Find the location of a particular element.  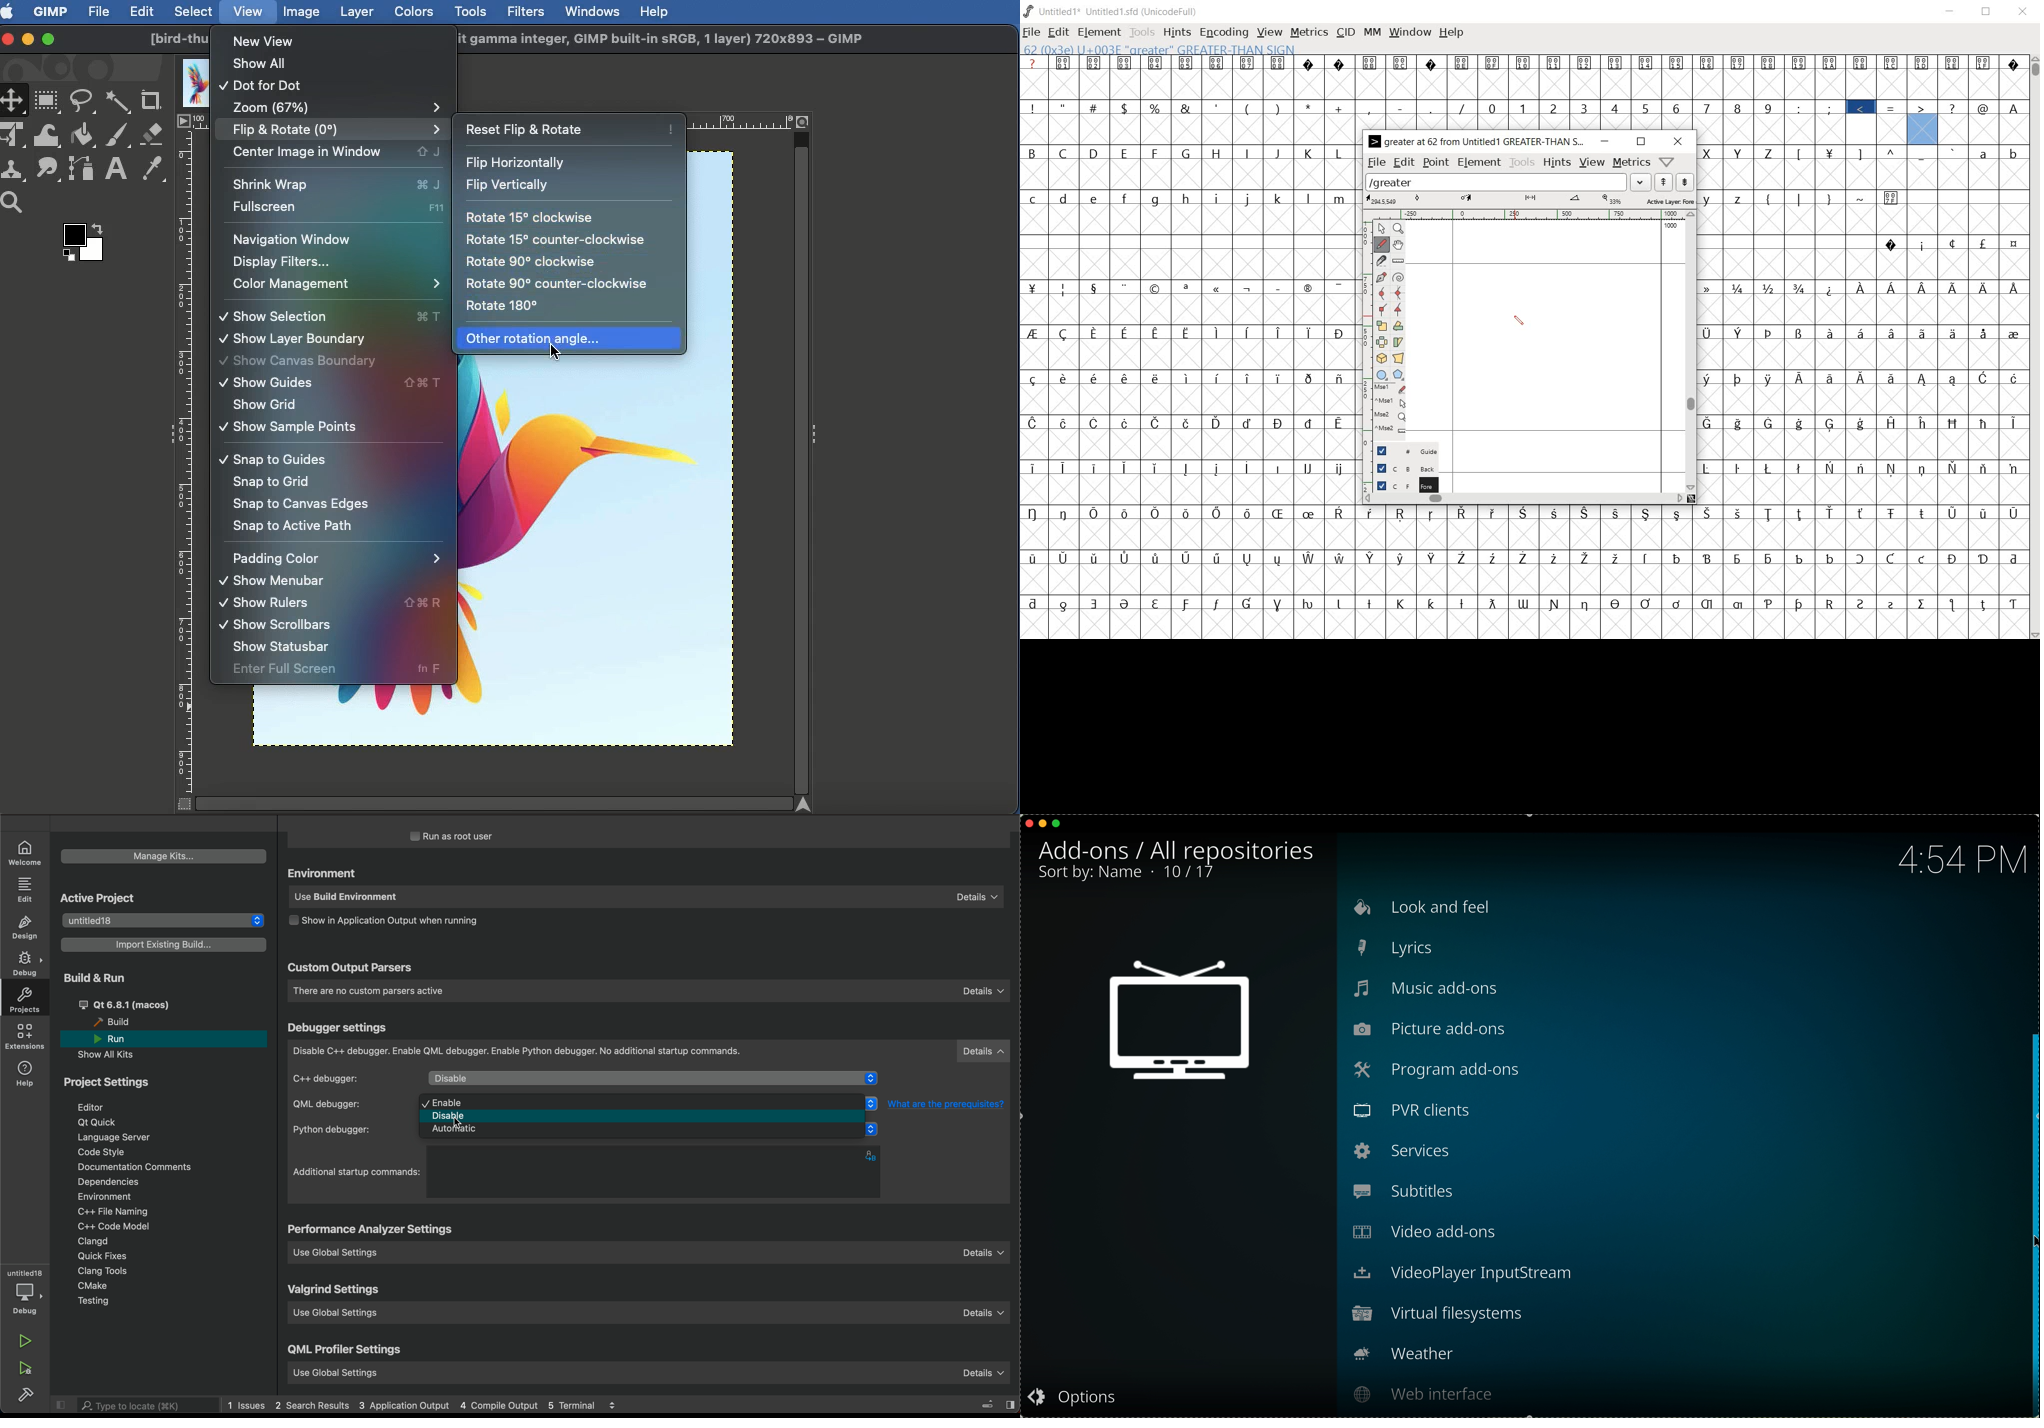

Display filters is located at coordinates (283, 263).